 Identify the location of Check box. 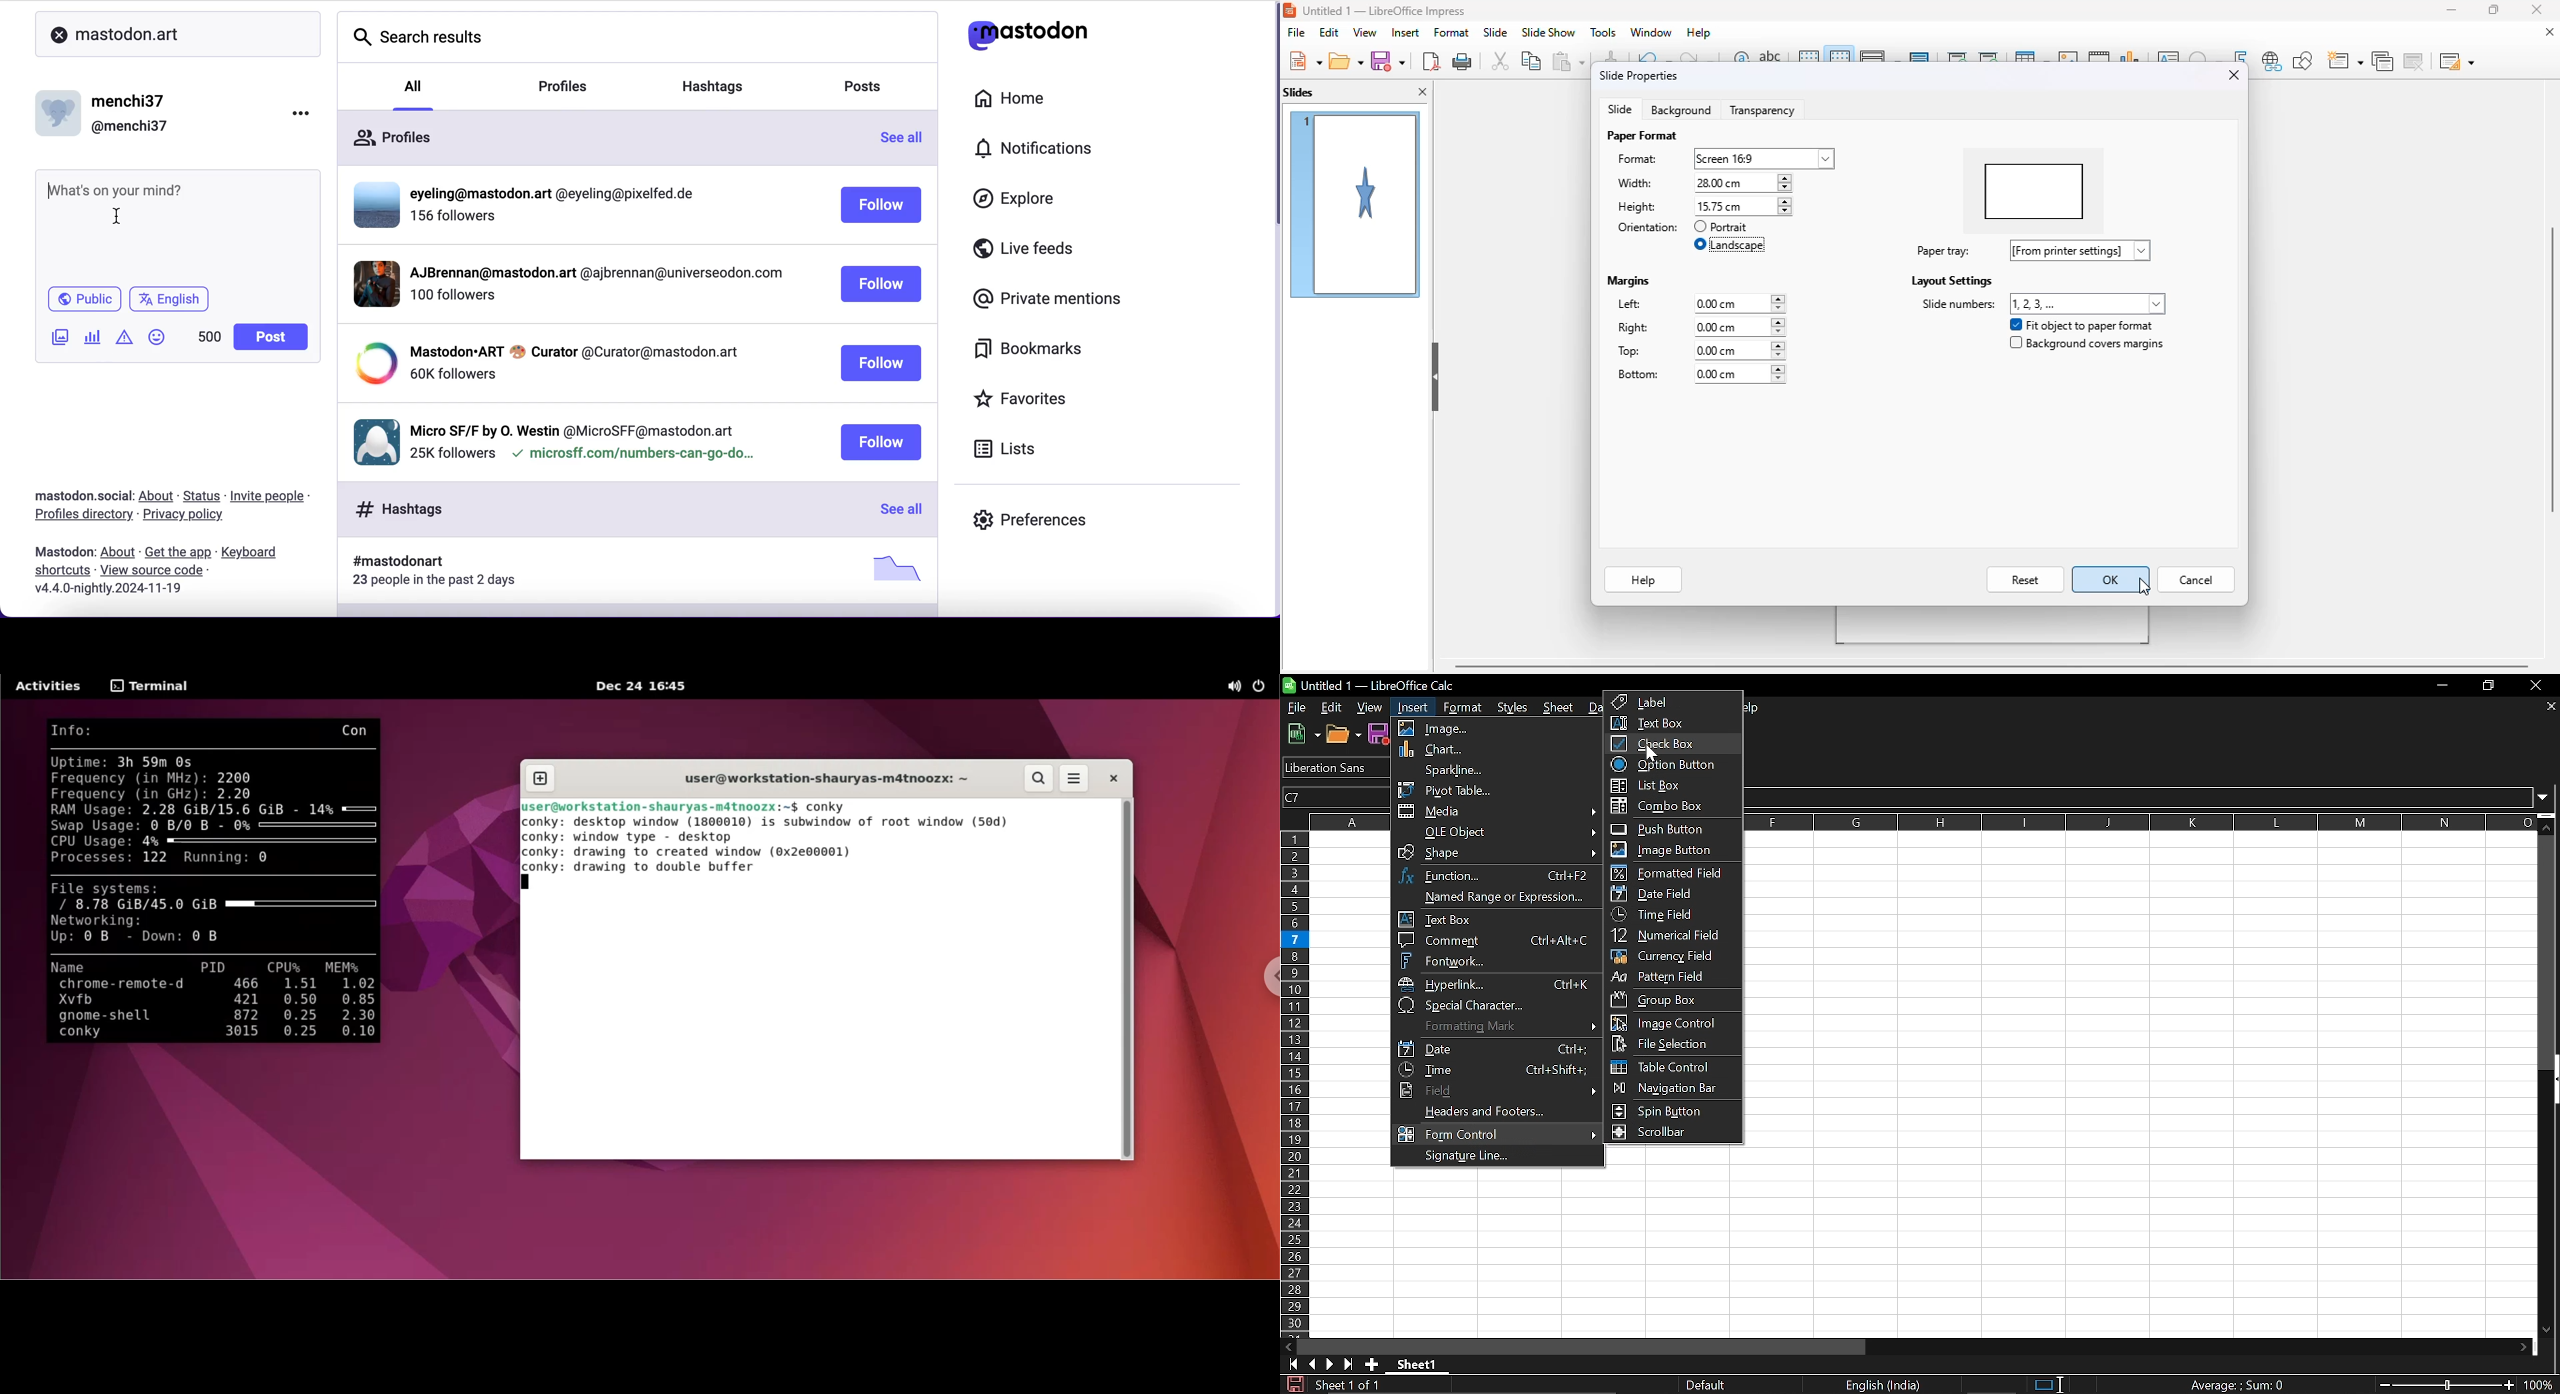
(1664, 743).